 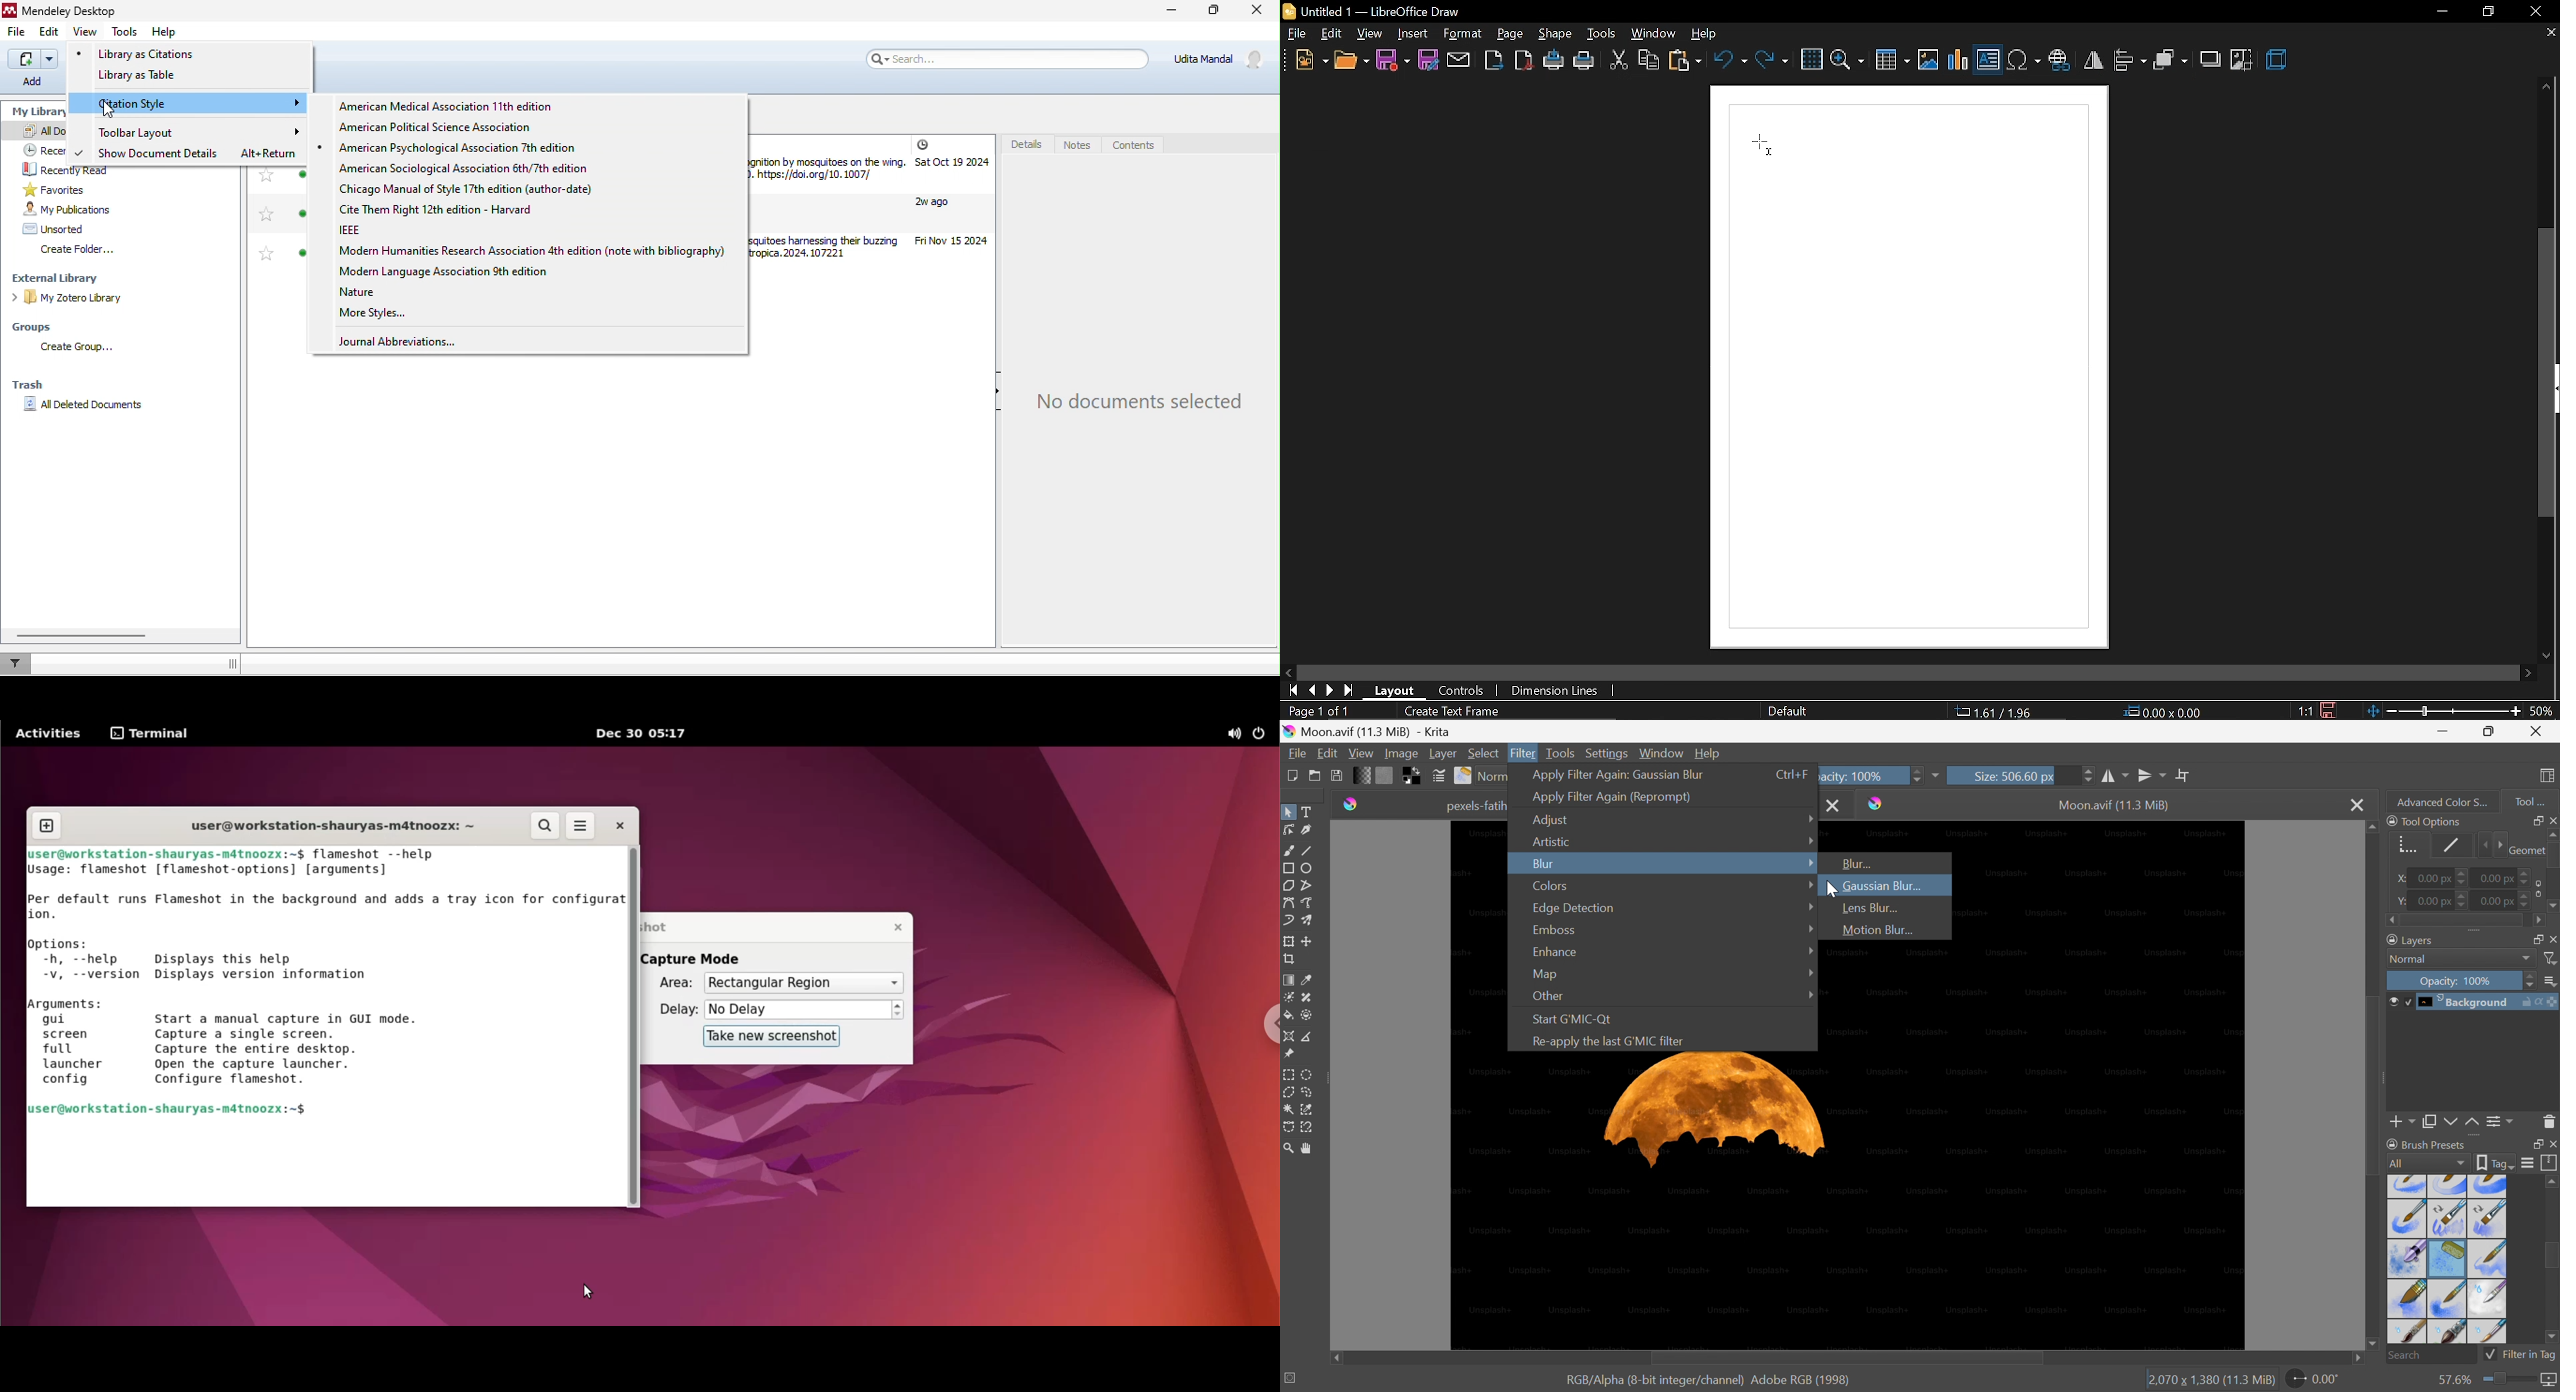 I want to click on close, so click(x=1255, y=12).